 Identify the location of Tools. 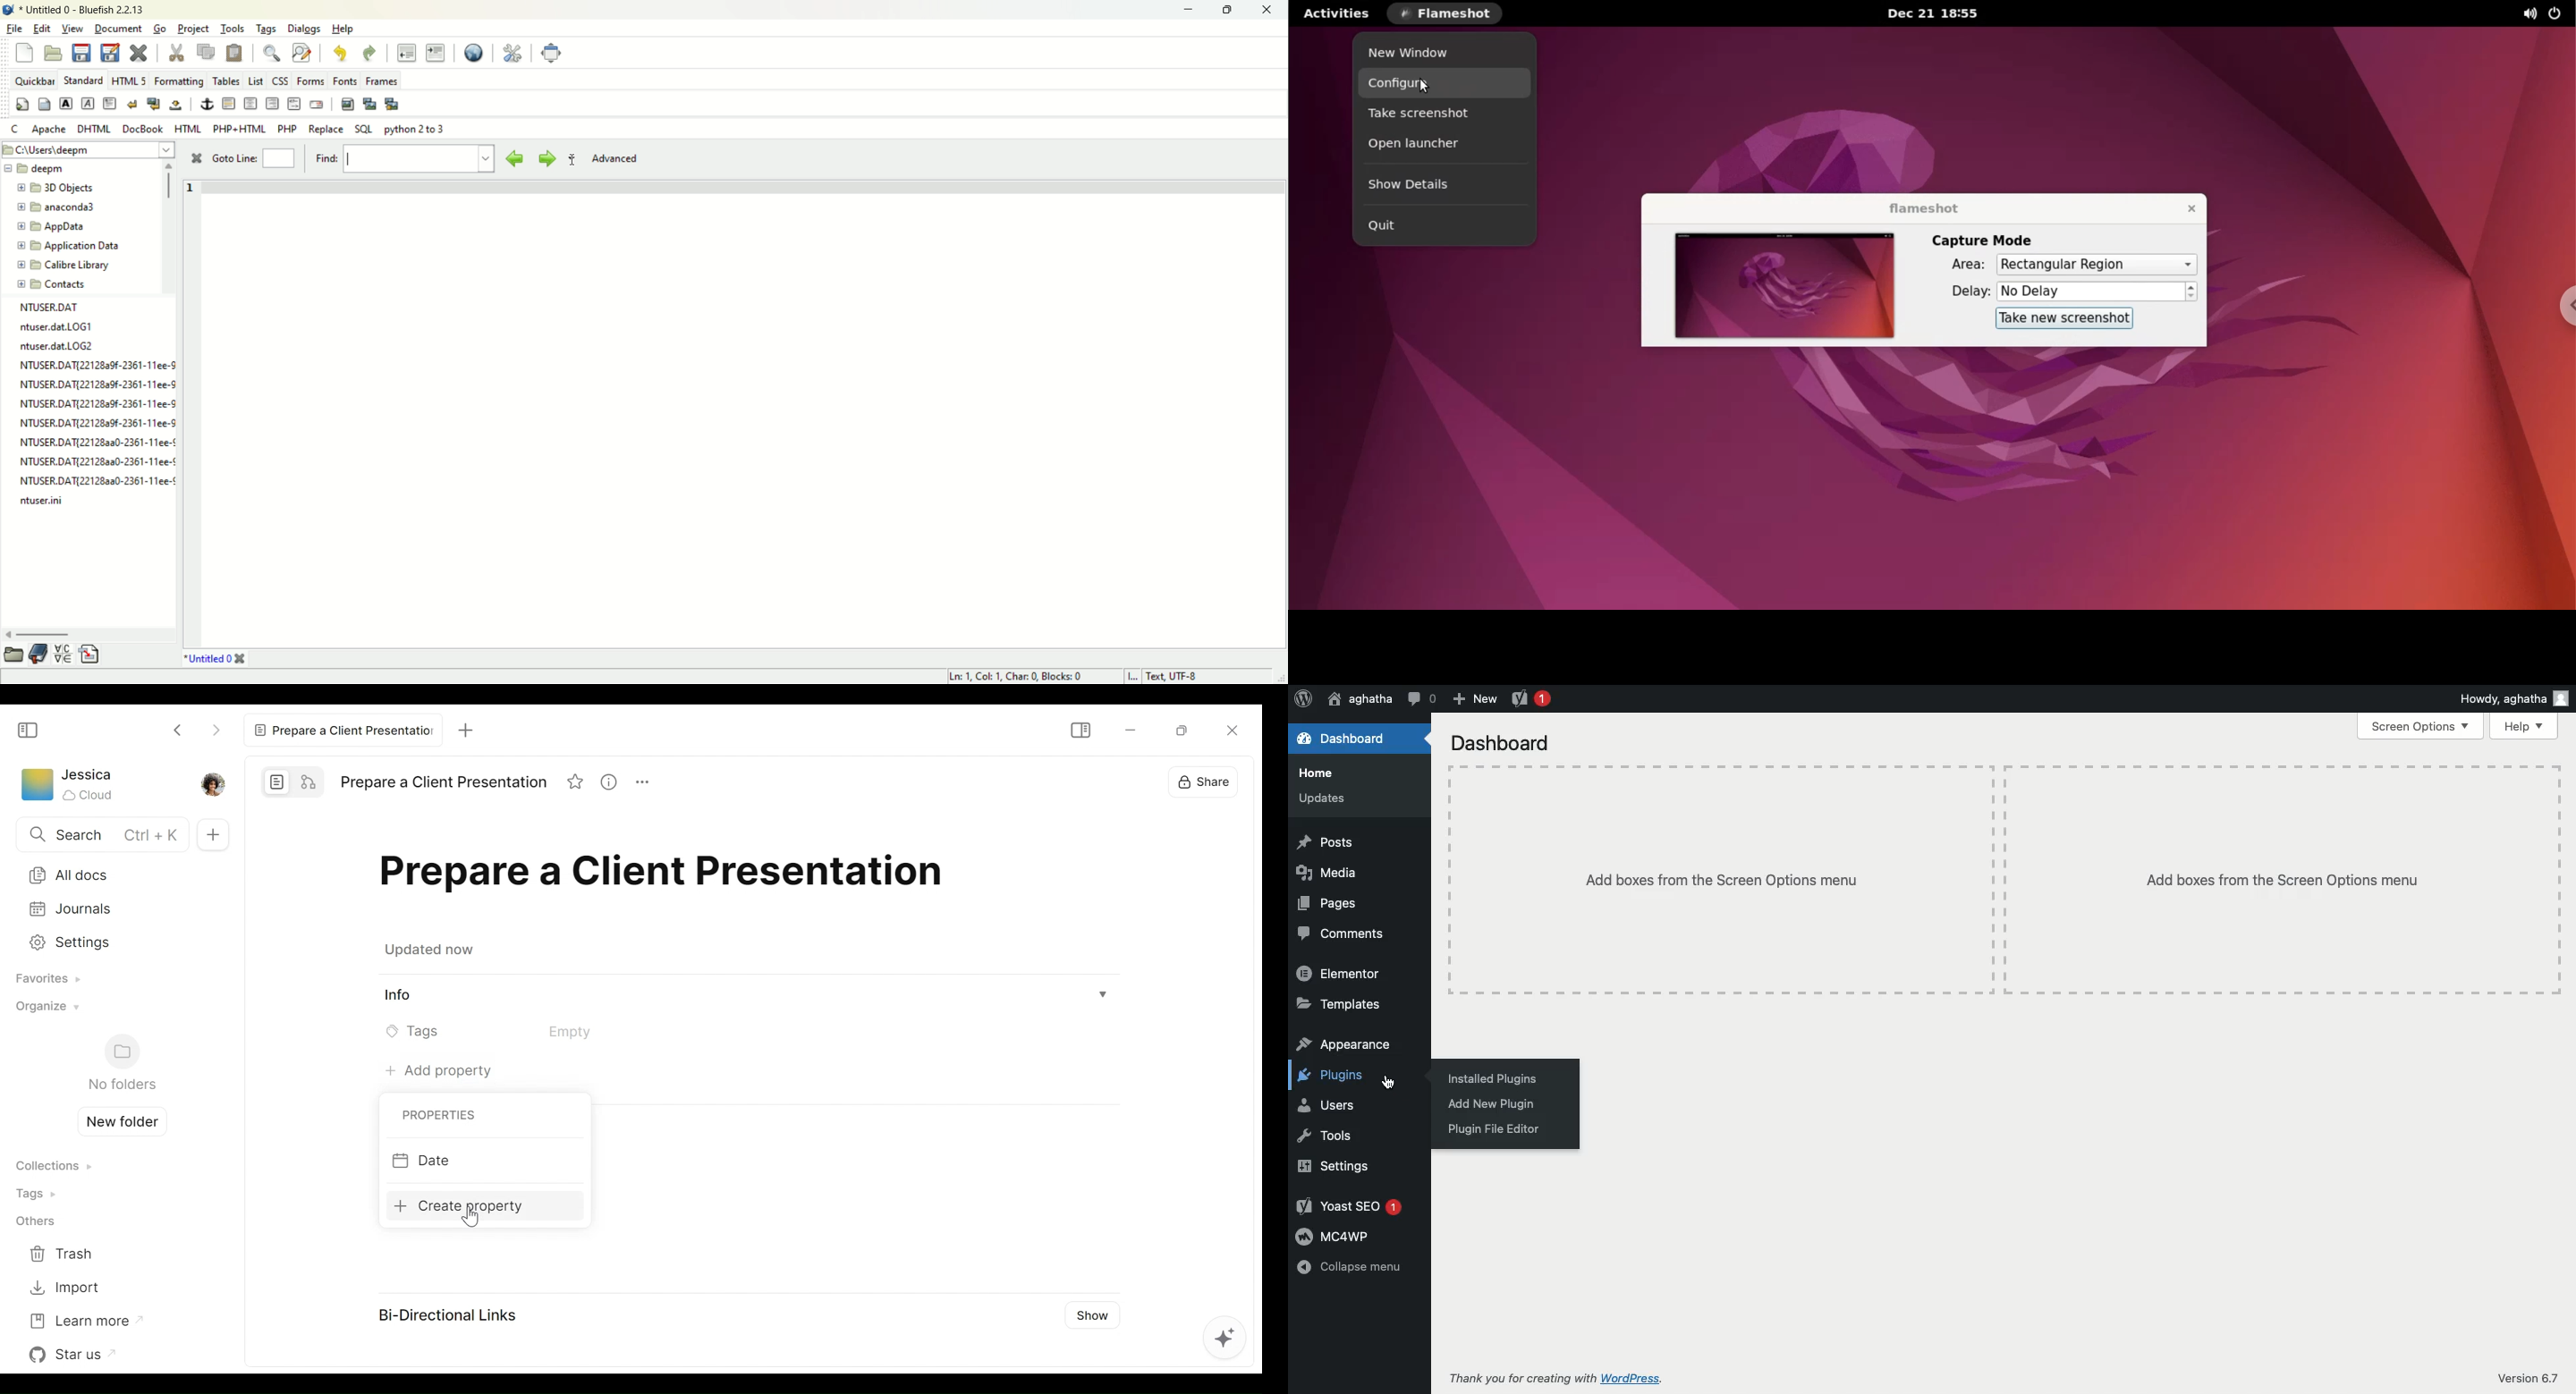
(1327, 1136).